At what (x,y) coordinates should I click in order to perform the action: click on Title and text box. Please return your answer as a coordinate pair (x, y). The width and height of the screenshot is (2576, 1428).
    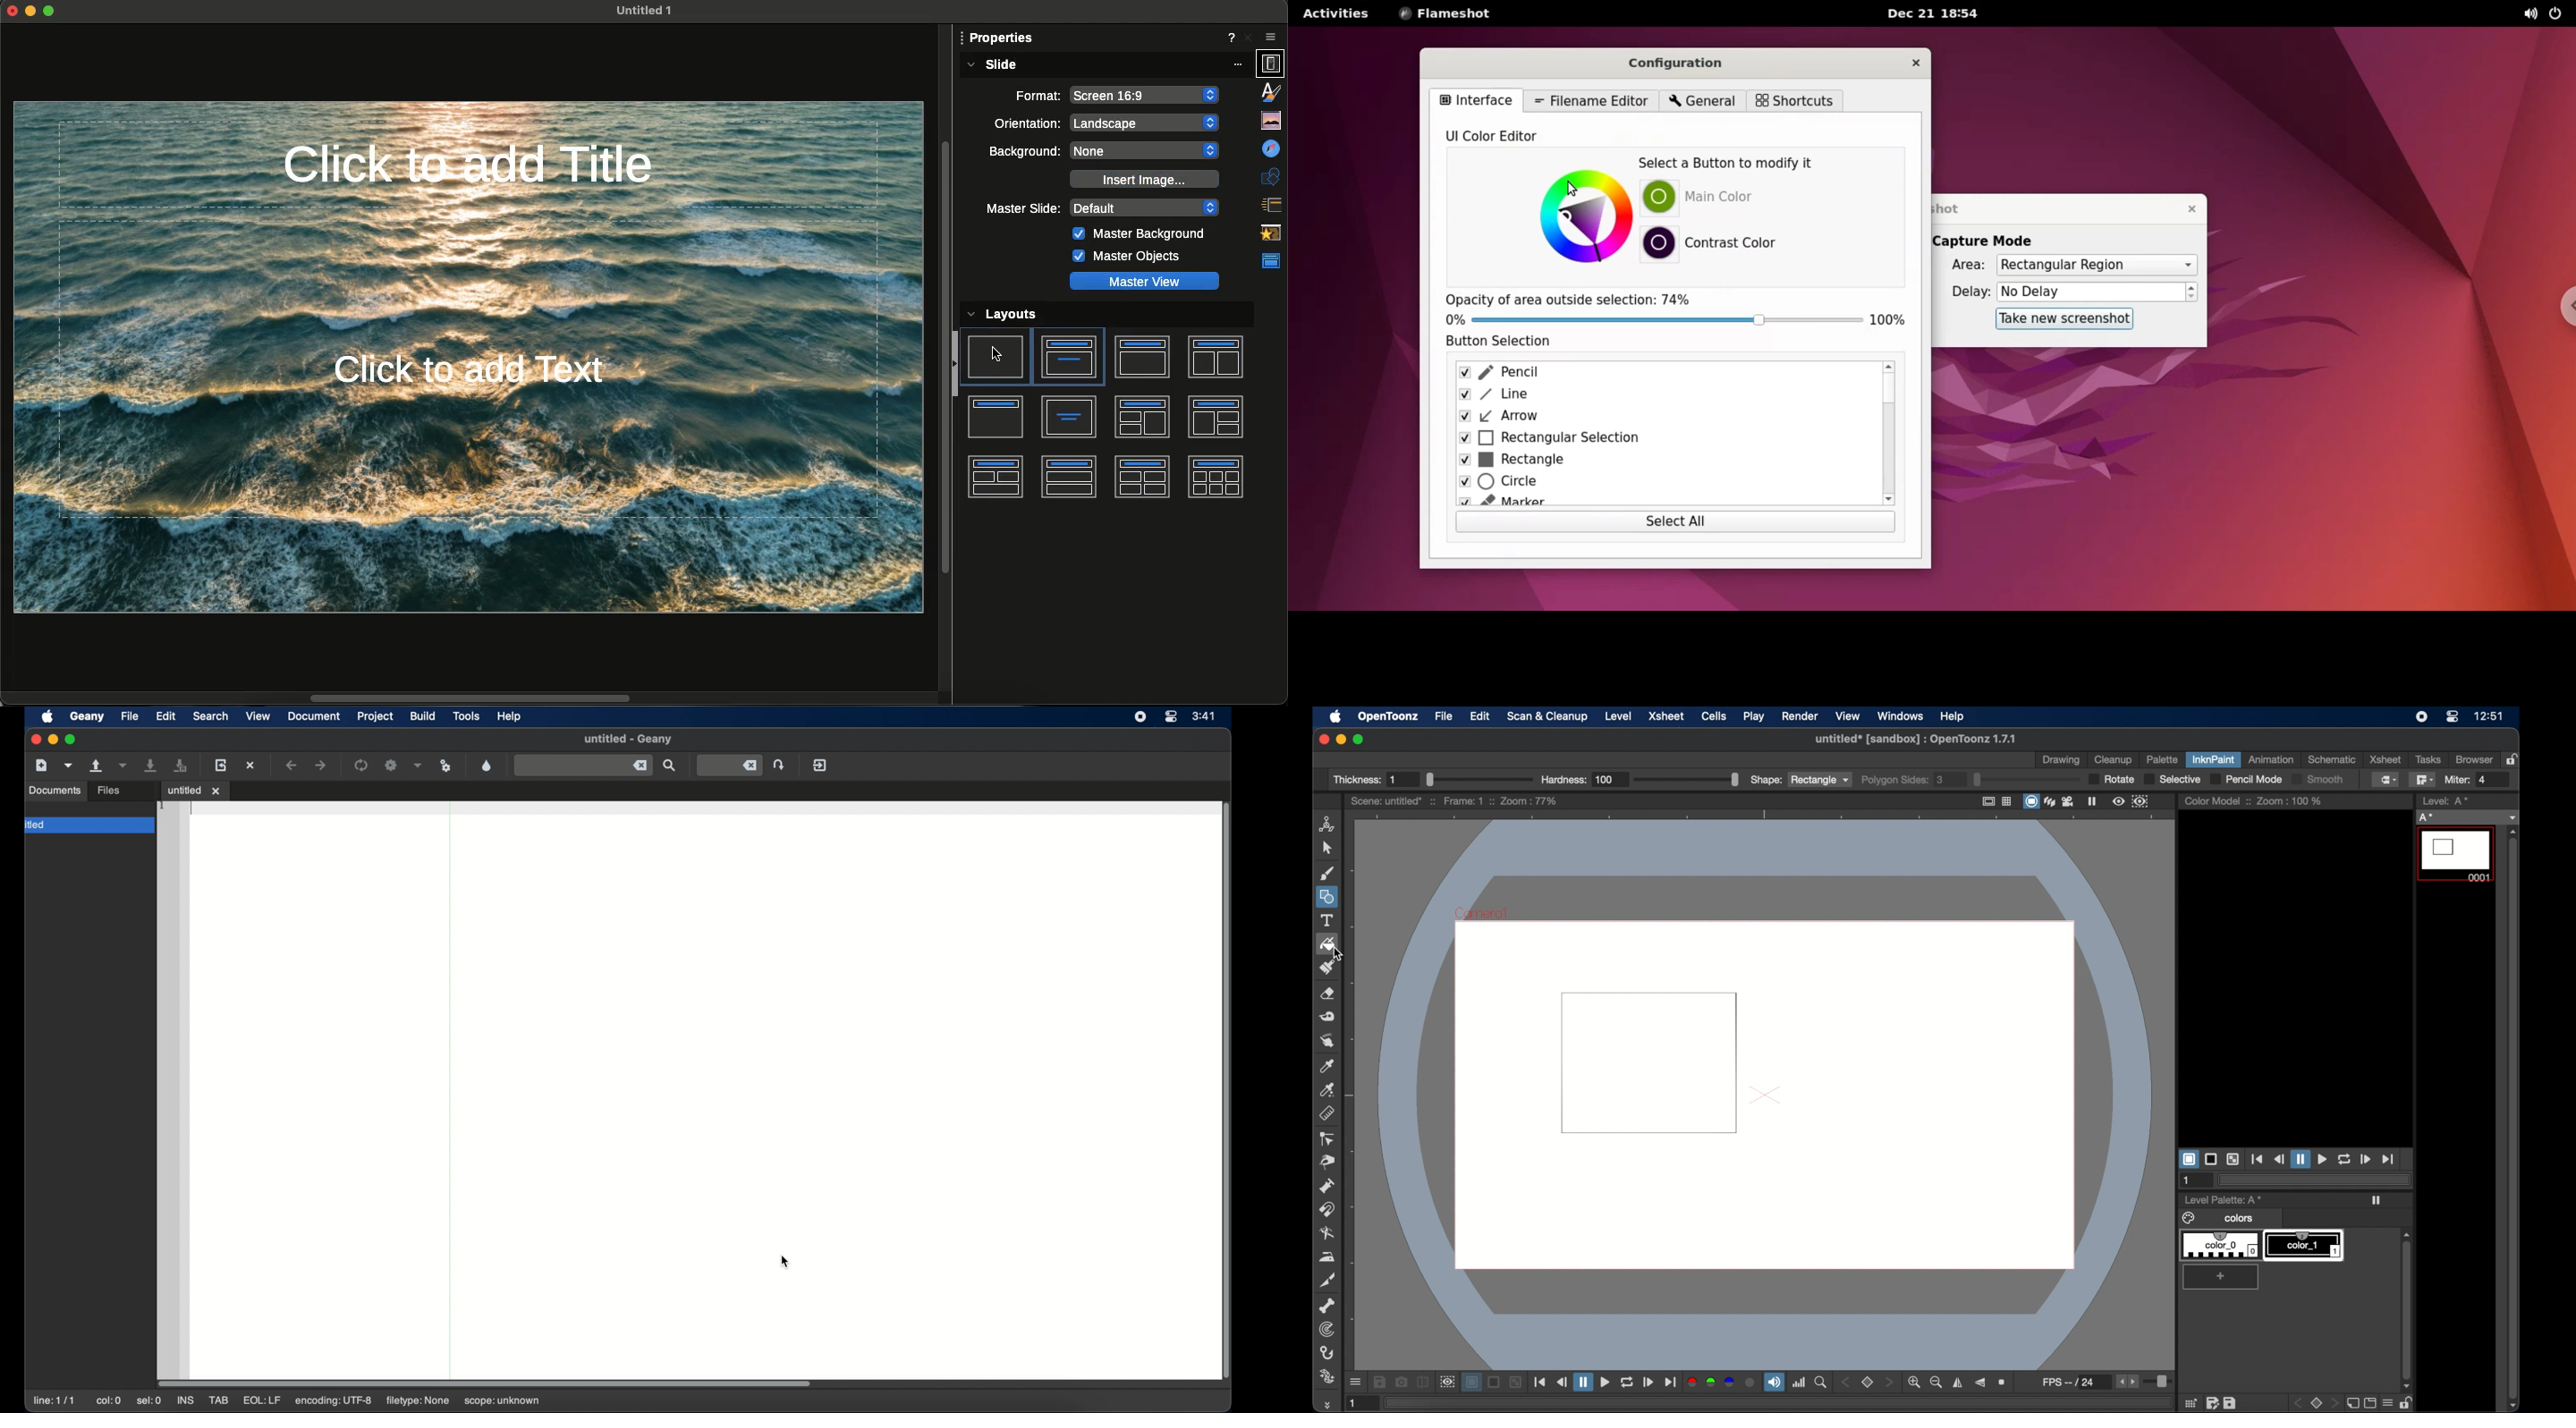
    Looking at the image, I should click on (1141, 357).